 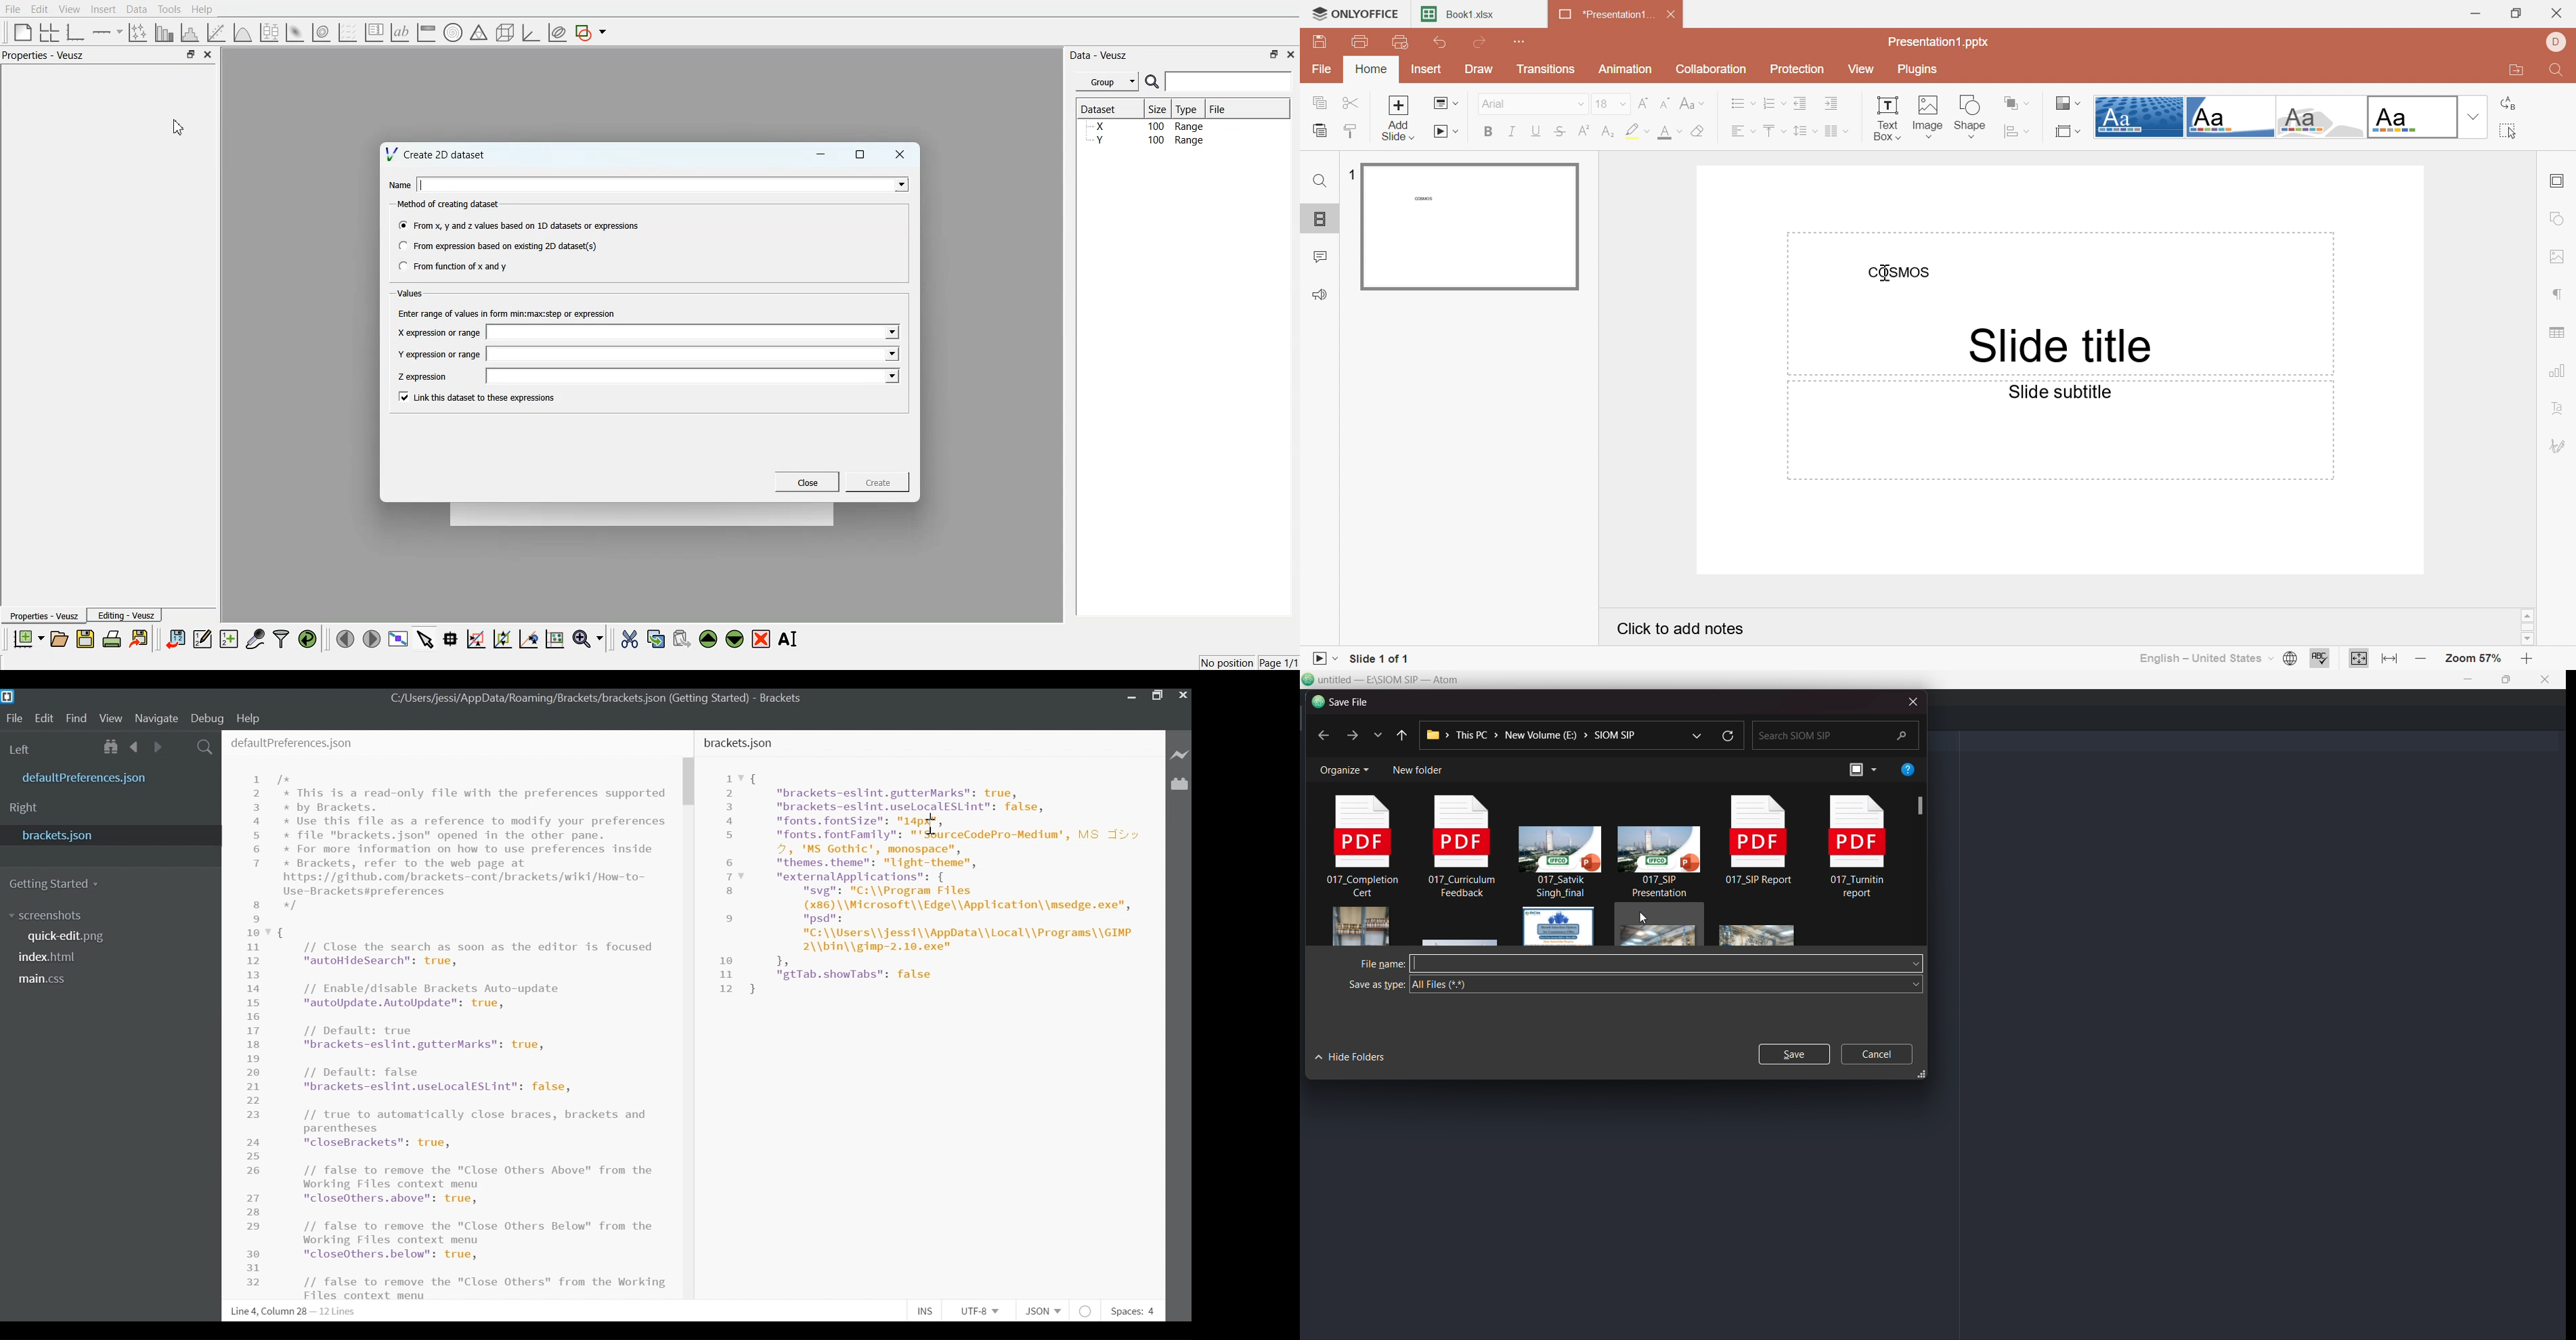 What do you see at coordinates (43, 615) in the screenshot?
I see `Properties - Veusz` at bounding box center [43, 615].